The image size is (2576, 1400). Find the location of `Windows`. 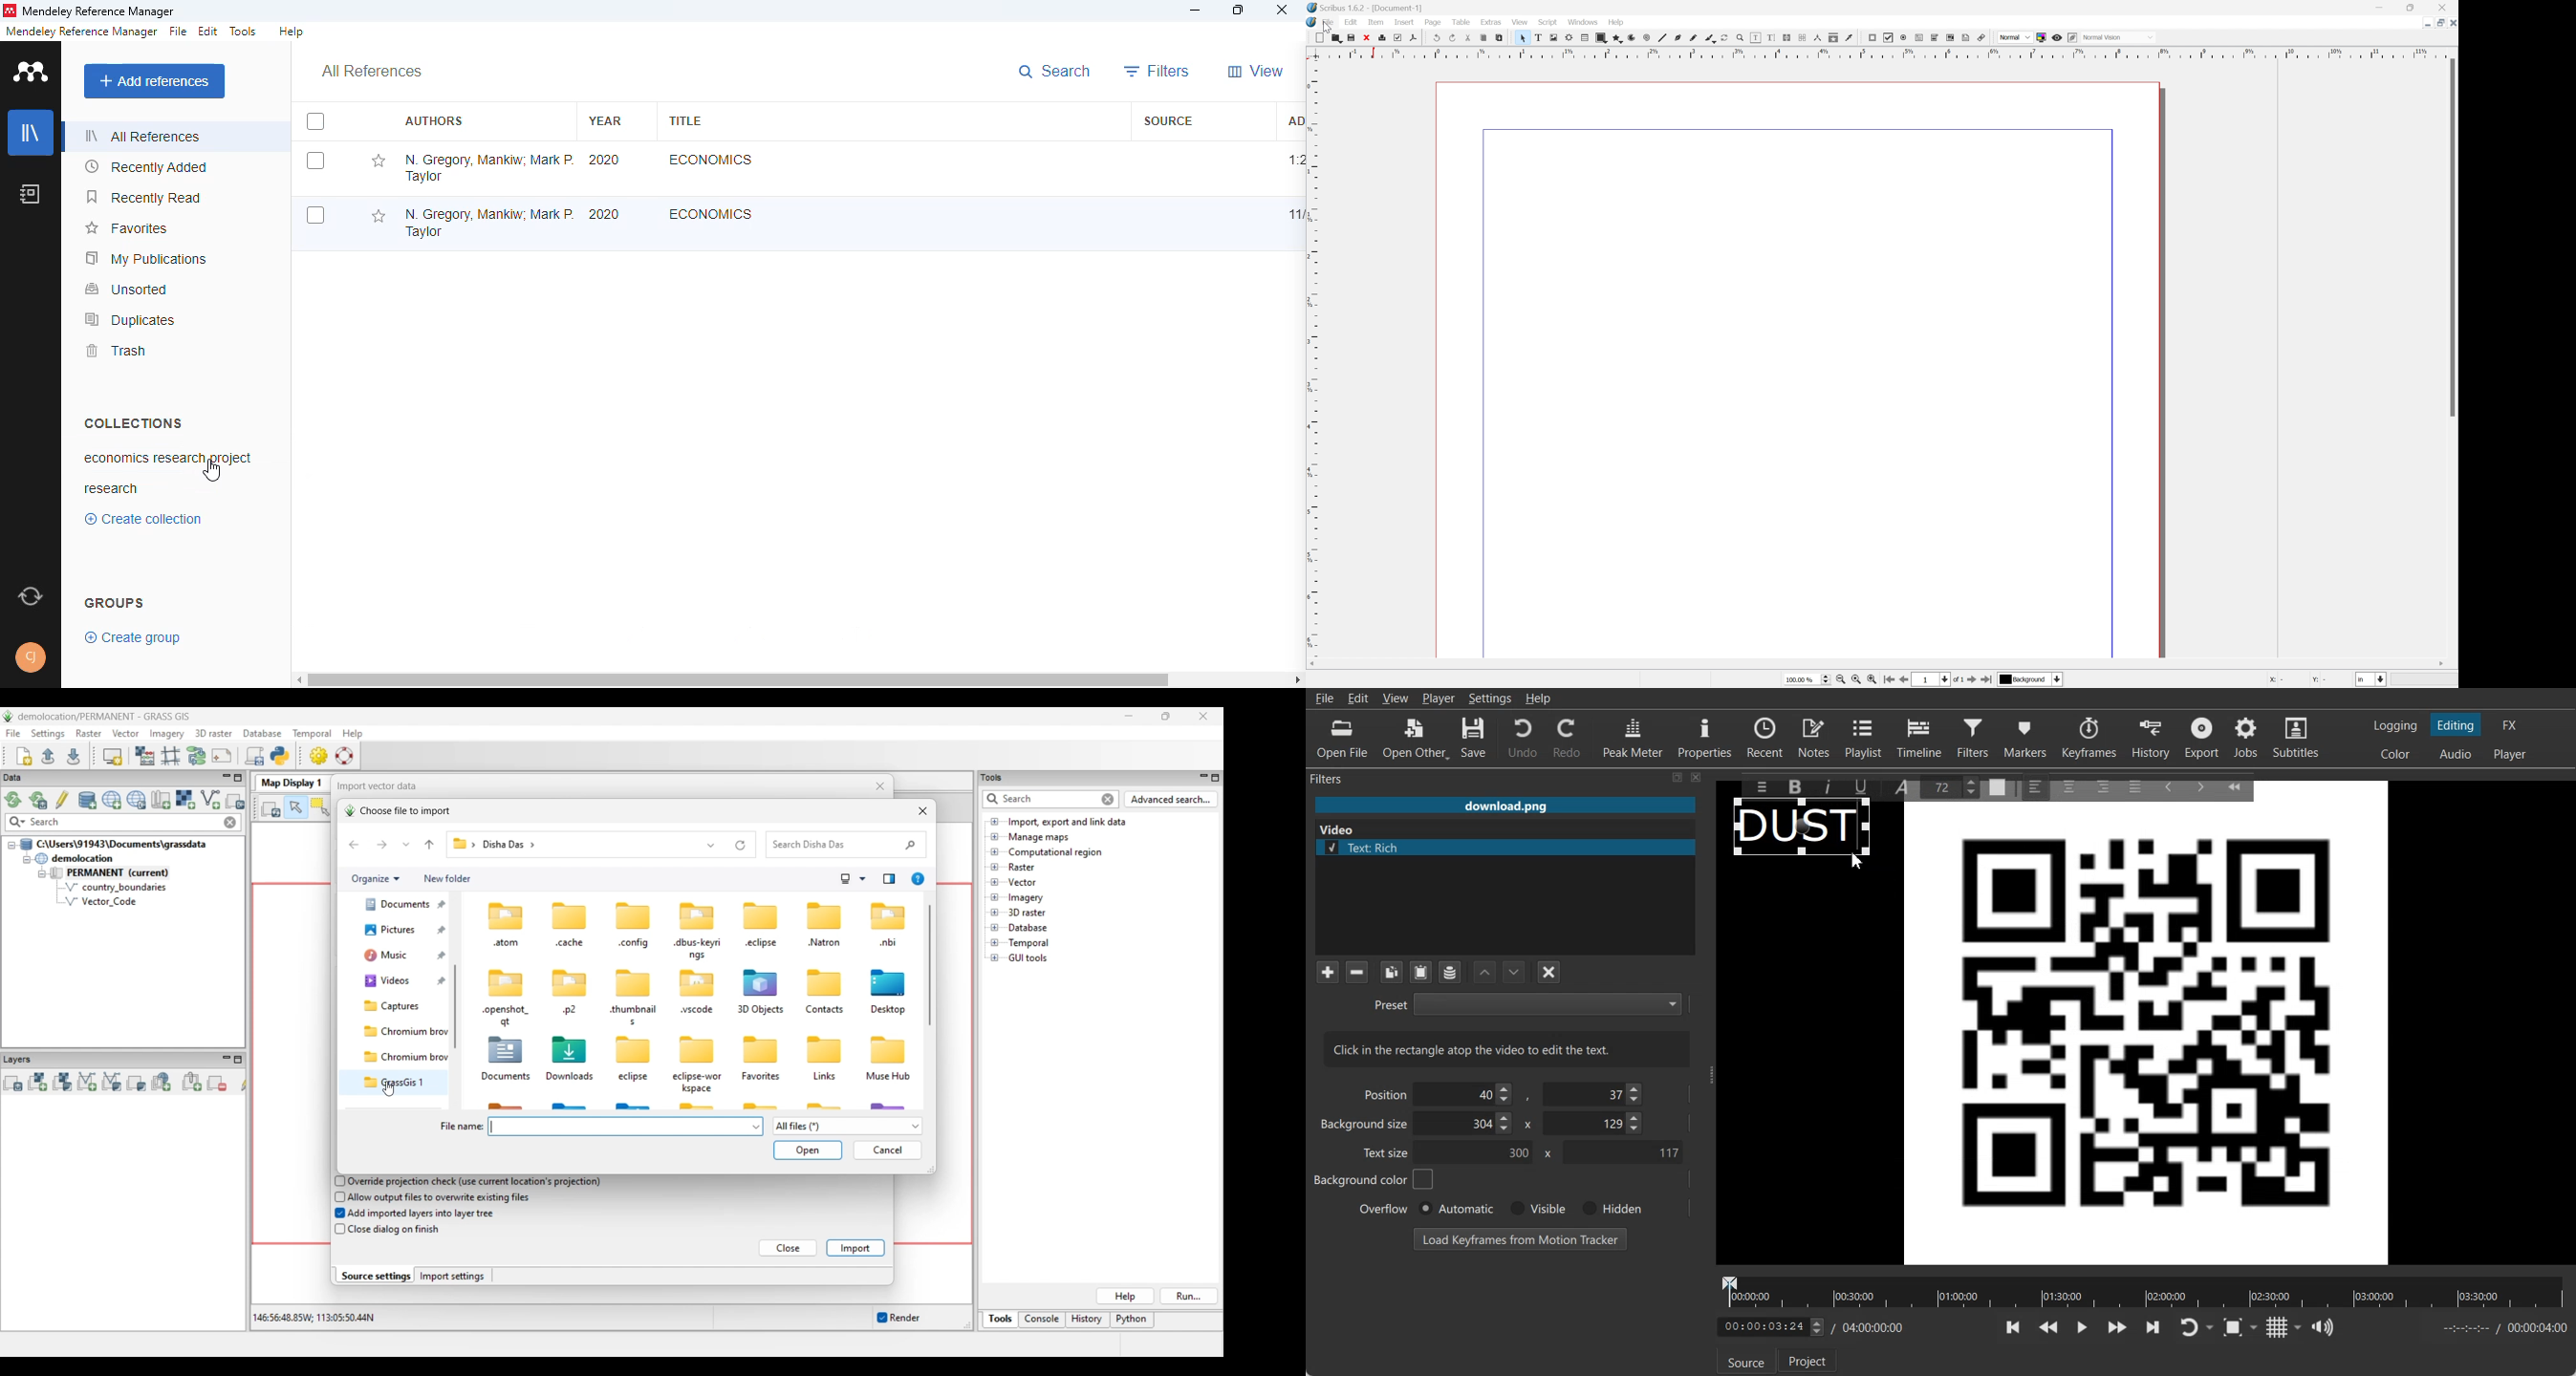

Windows is located at coordinates (1584, 23).